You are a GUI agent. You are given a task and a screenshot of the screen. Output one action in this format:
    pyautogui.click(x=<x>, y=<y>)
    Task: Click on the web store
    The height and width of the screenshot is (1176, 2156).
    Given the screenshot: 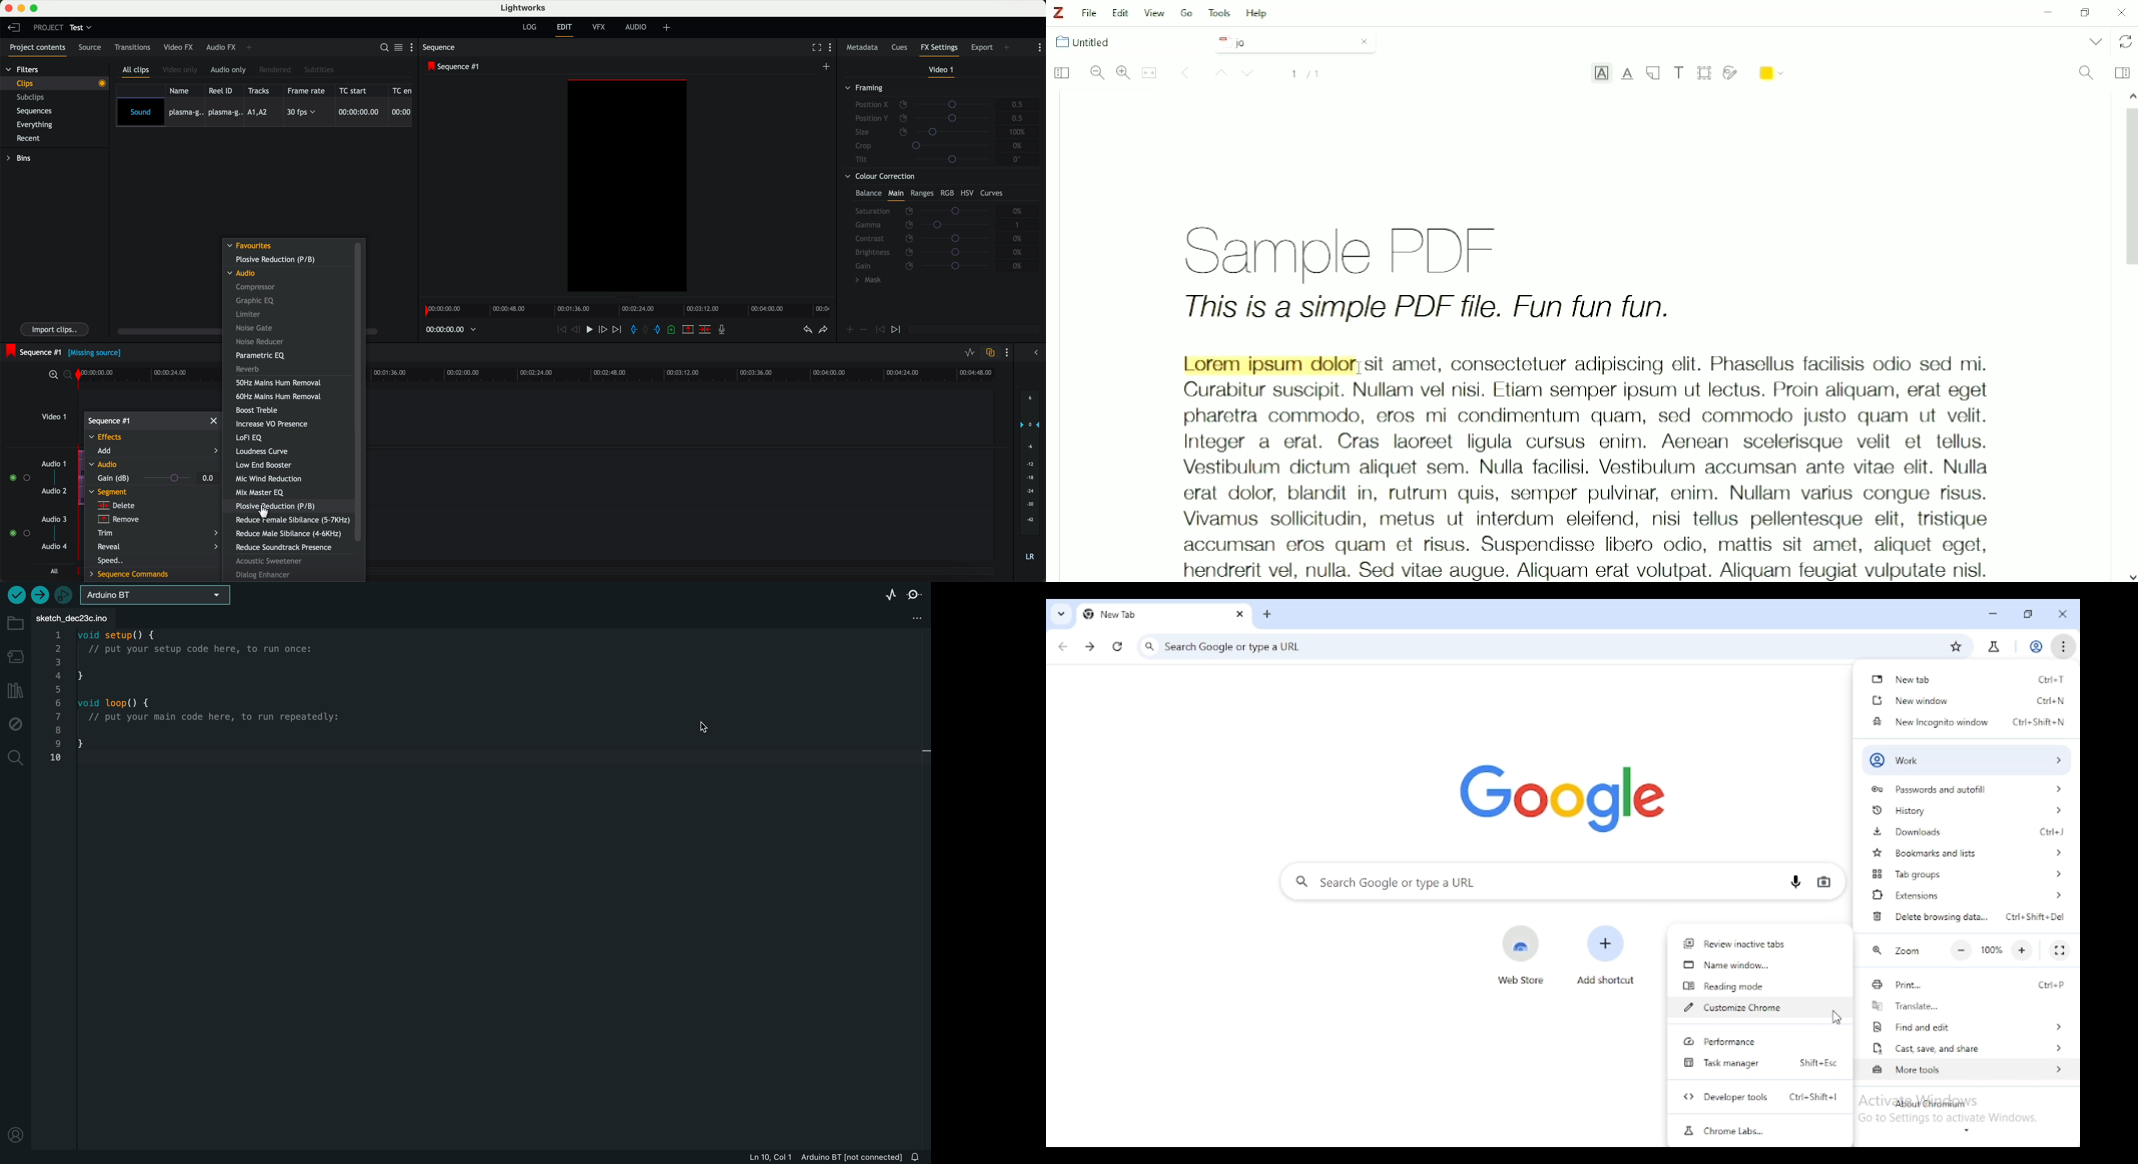 What is the action you would take?
    pyautogui.click(x=1522, y=955)
    